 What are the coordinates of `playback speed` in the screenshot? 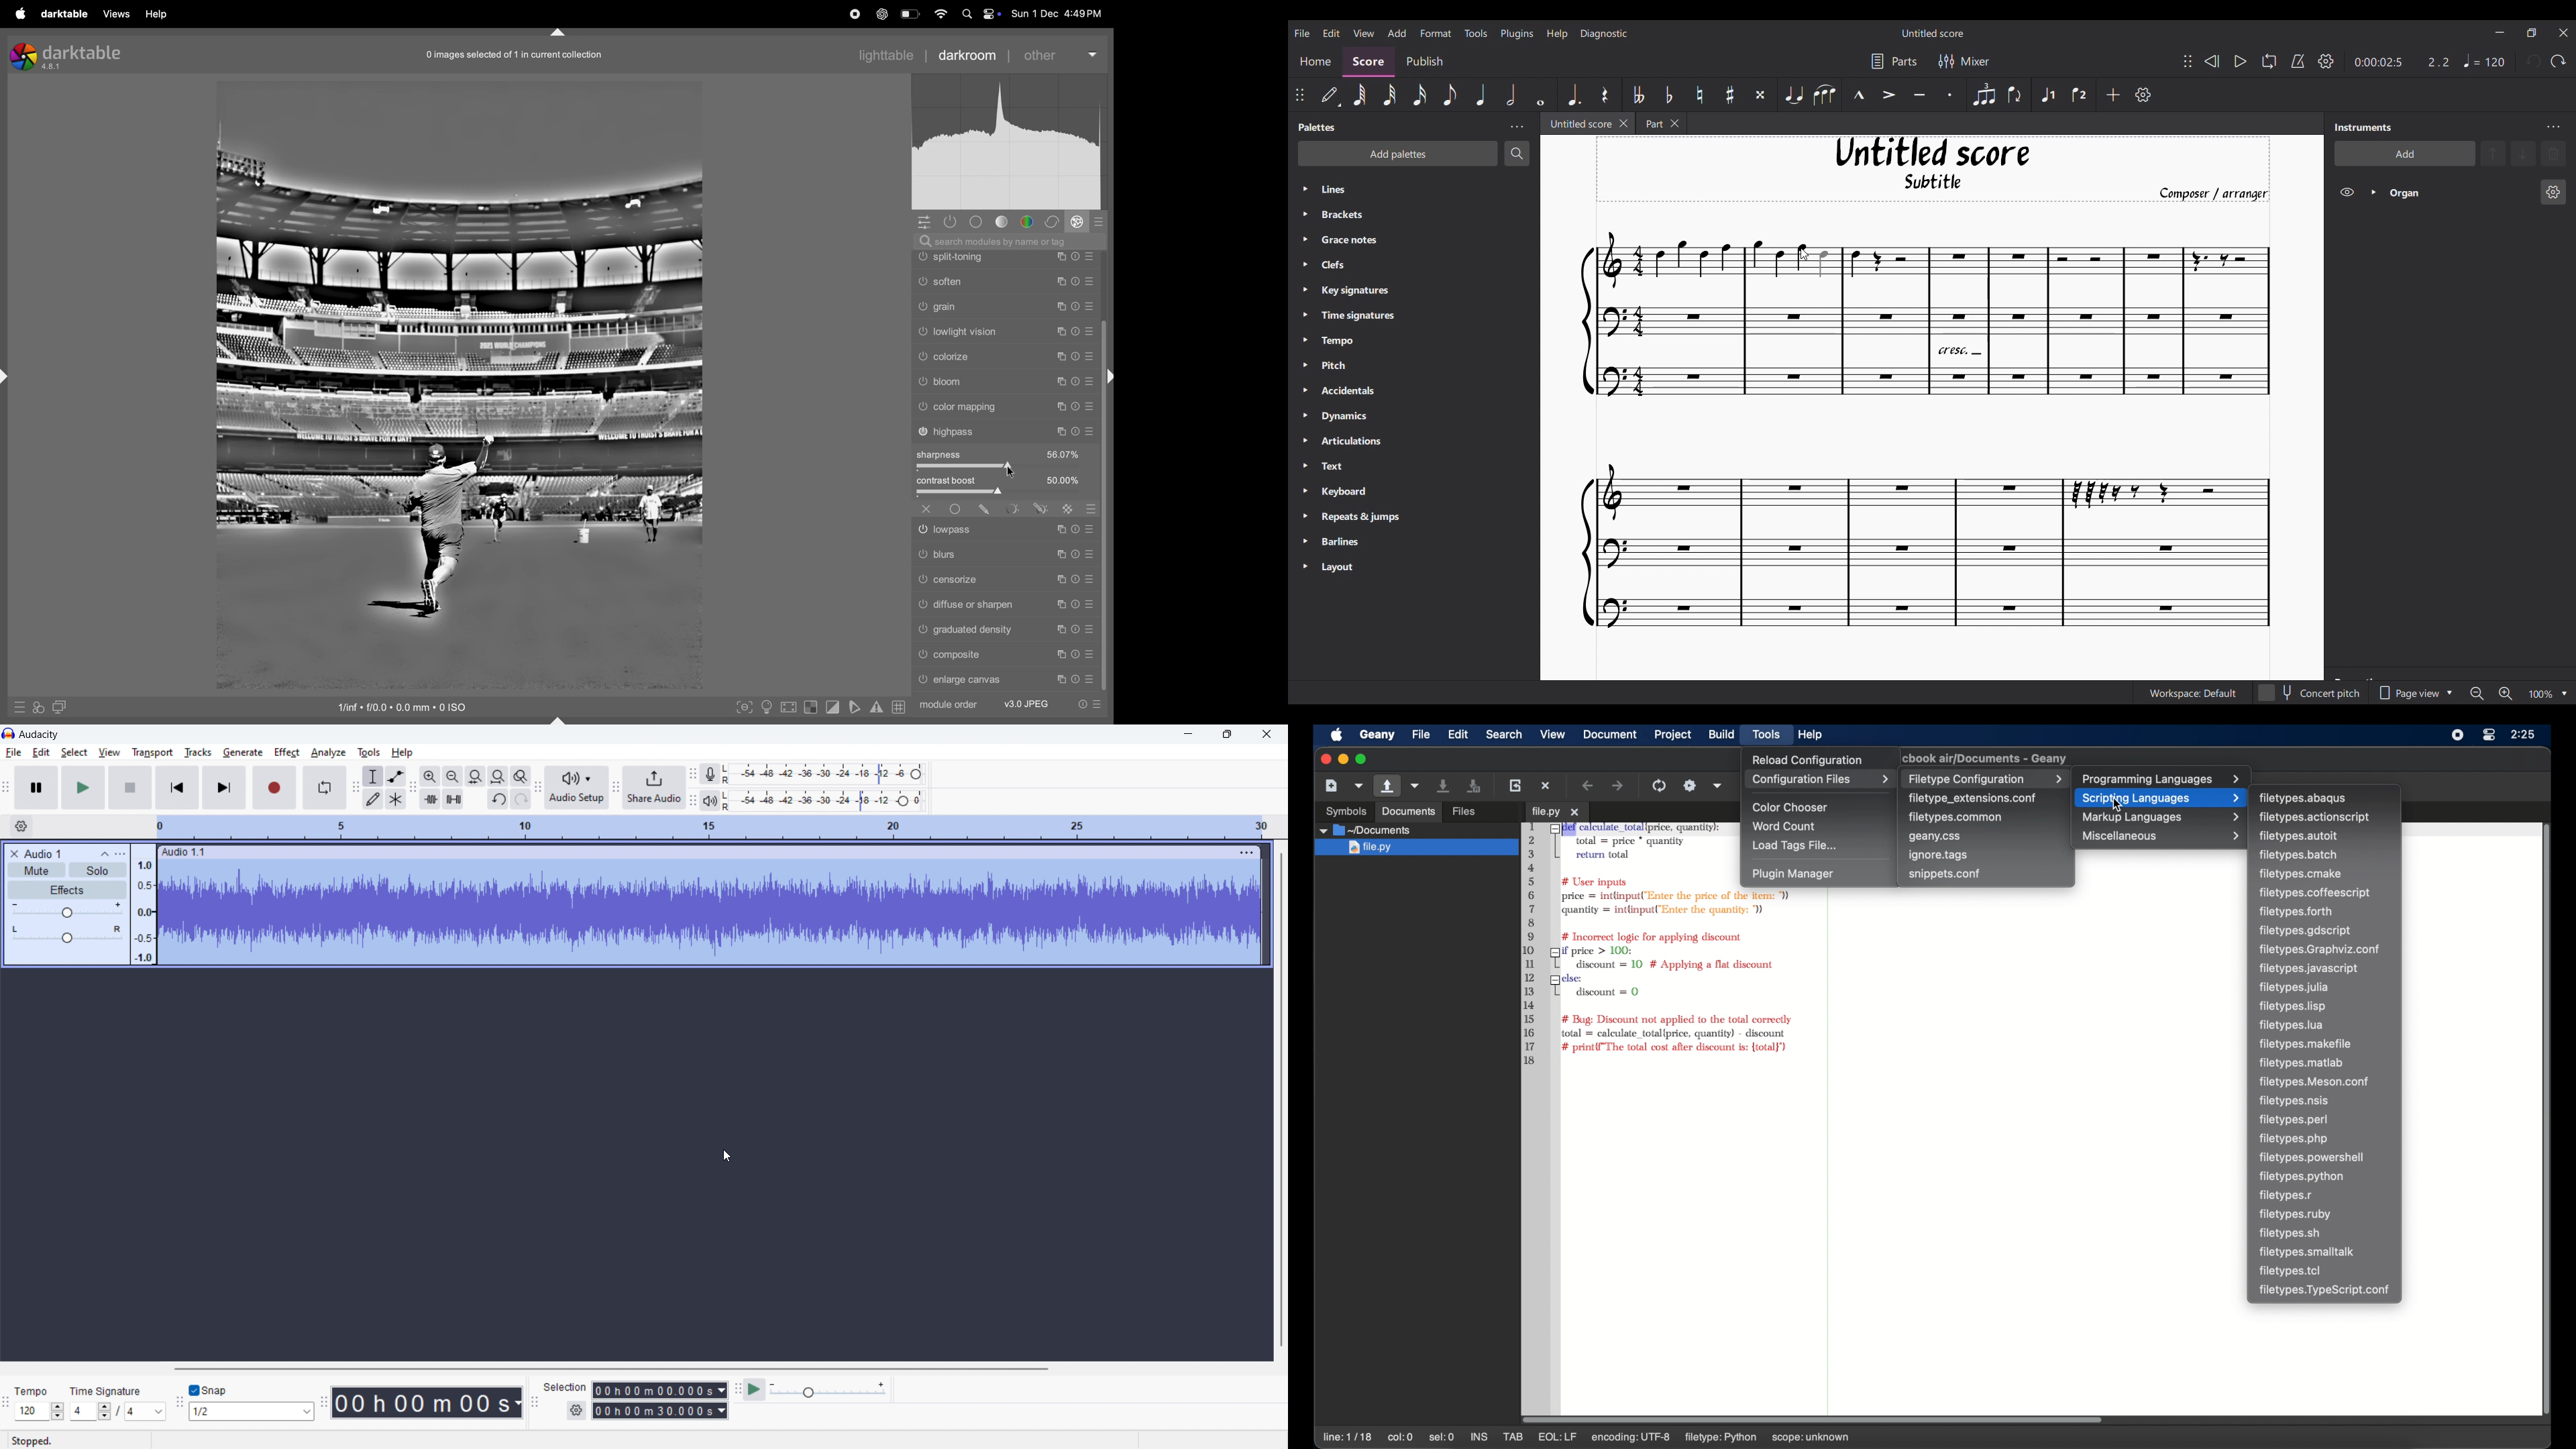 It's located at (828, 1391).